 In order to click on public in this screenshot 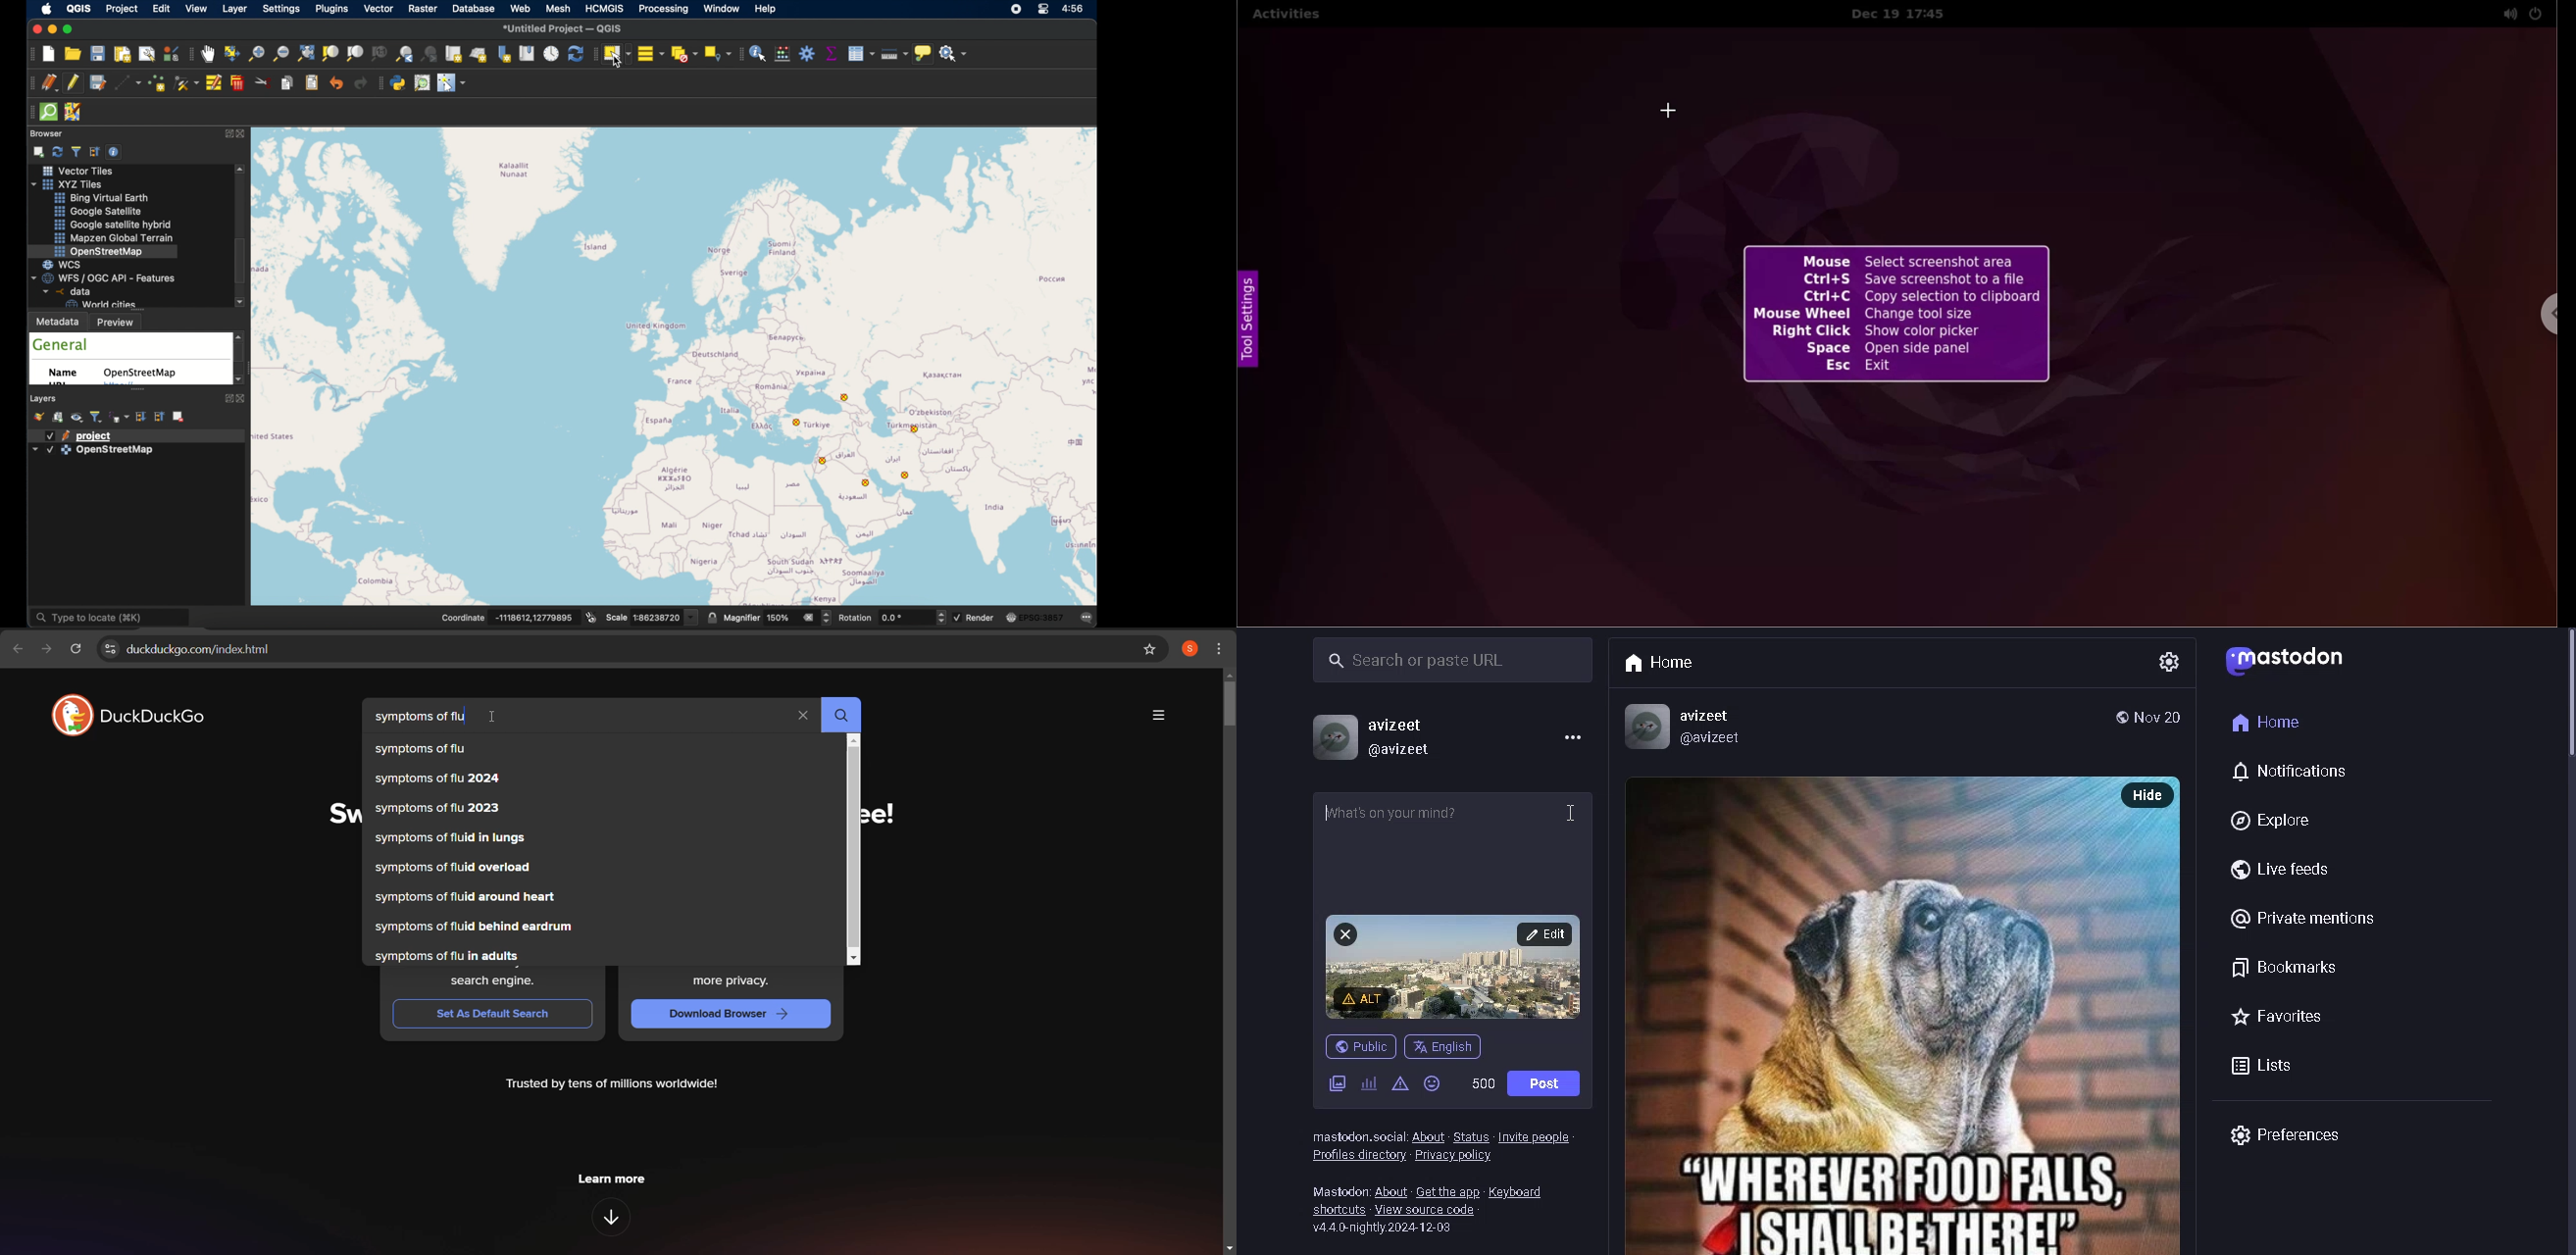, I will do `click(1361, 1047)`.